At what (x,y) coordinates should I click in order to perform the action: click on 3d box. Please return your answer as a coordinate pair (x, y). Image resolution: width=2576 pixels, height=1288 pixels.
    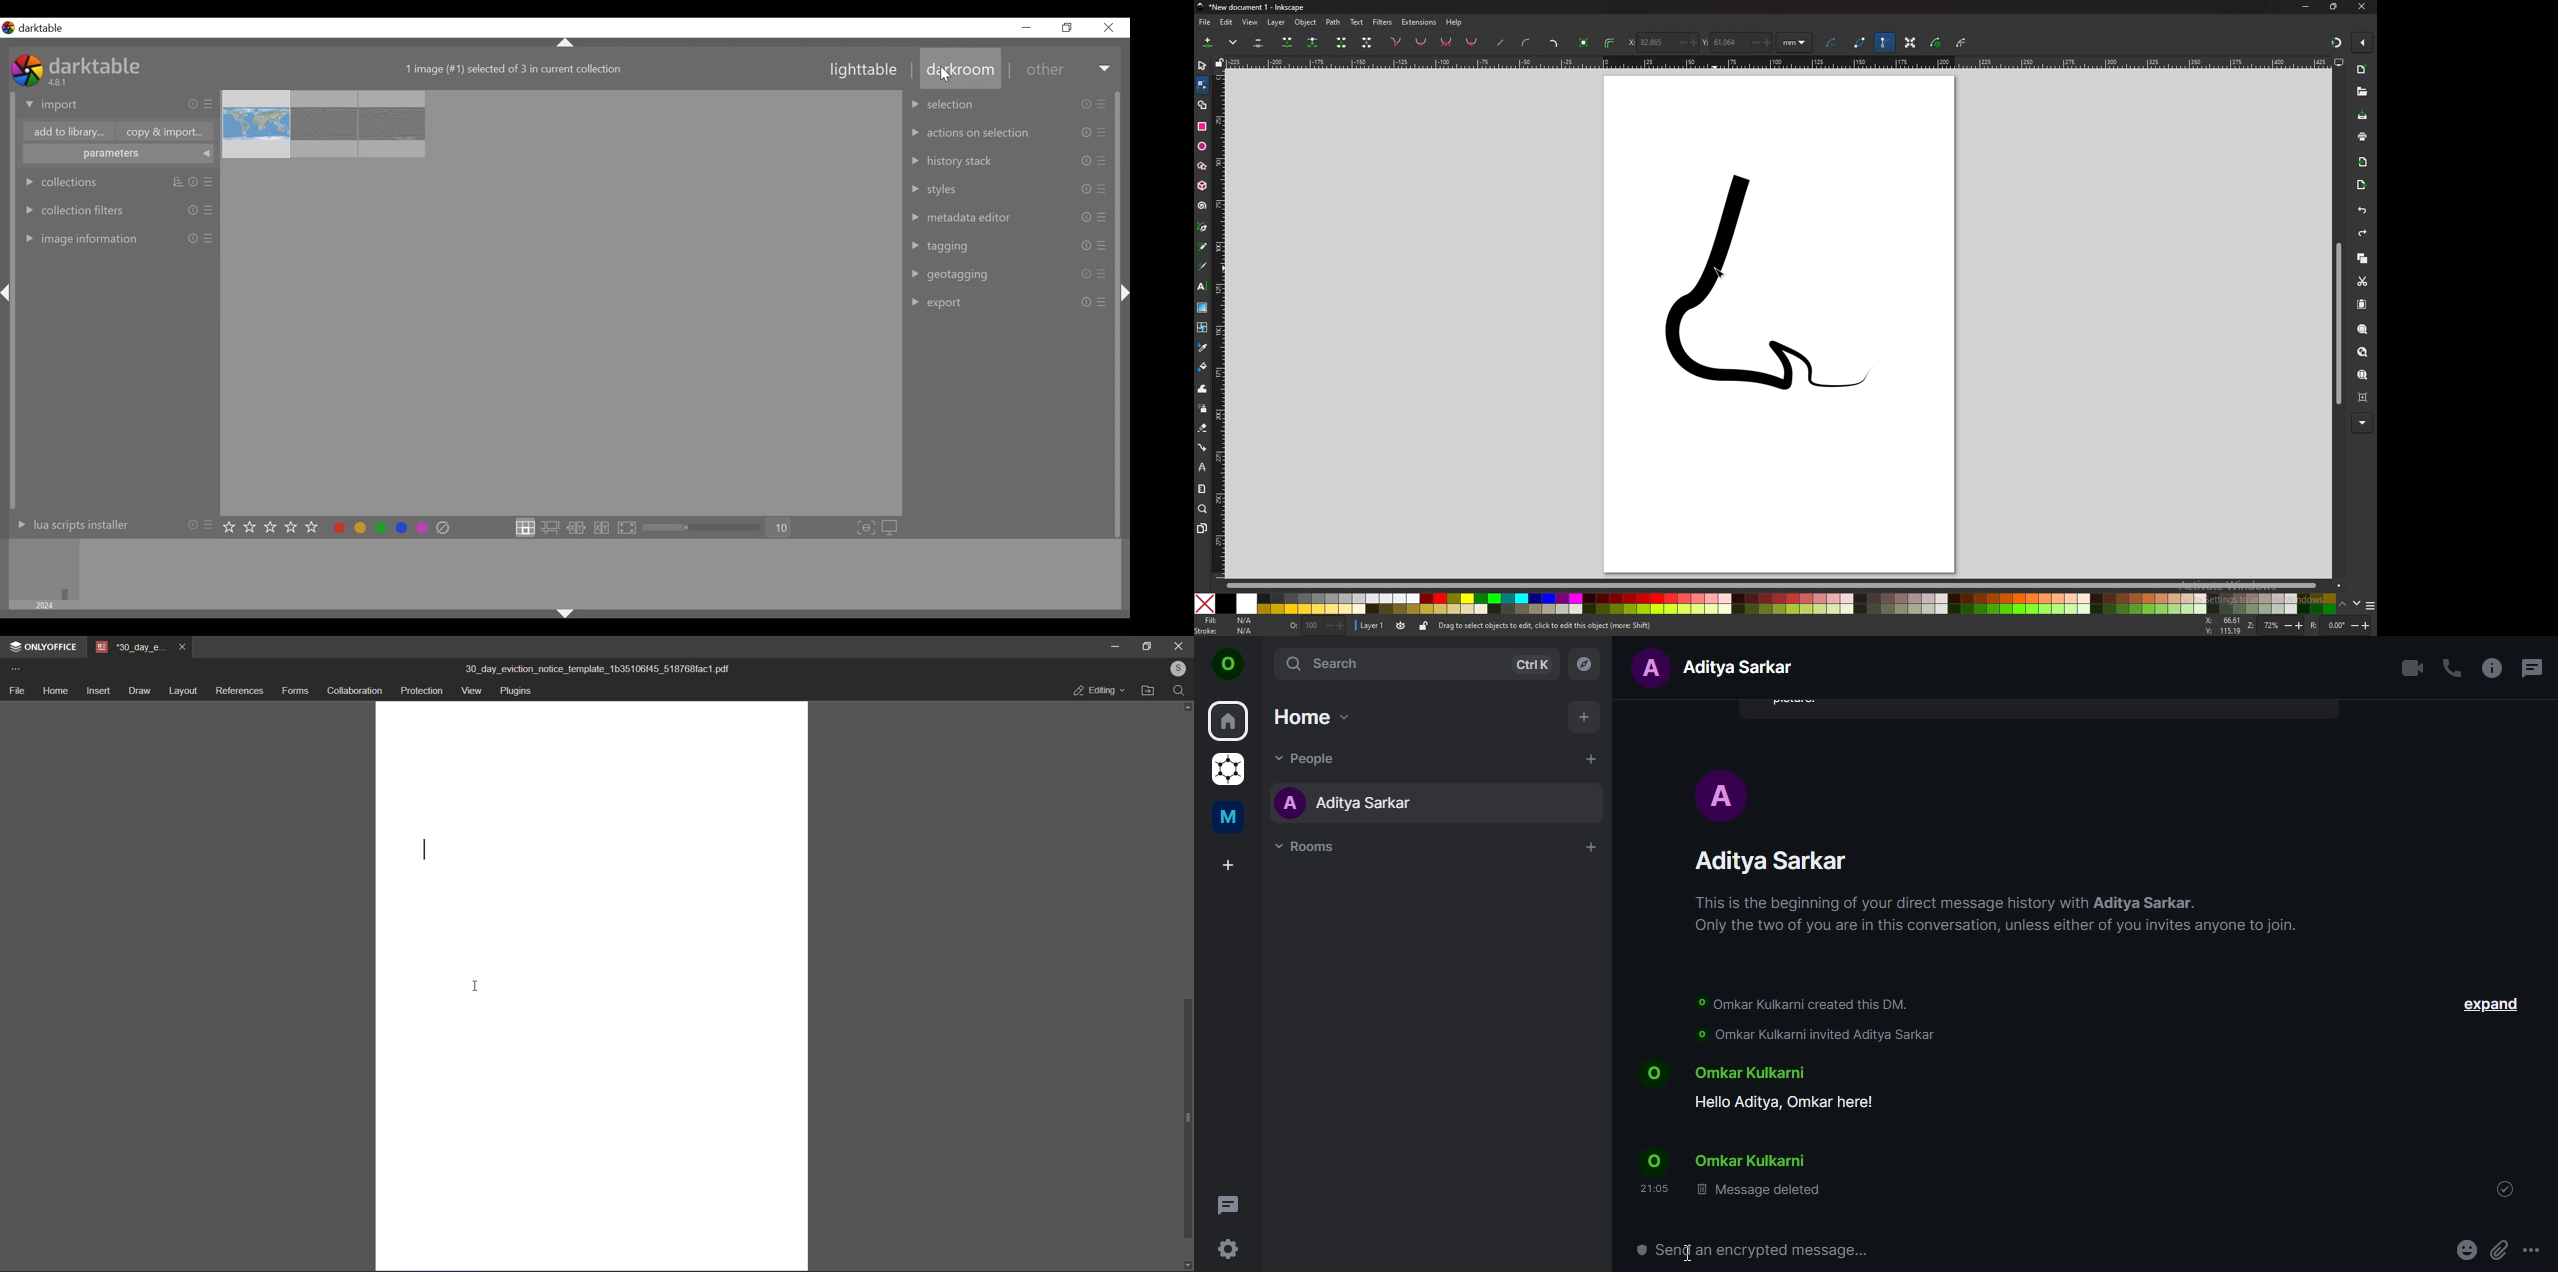
    Looking at the image, I should click on (1202, 186).